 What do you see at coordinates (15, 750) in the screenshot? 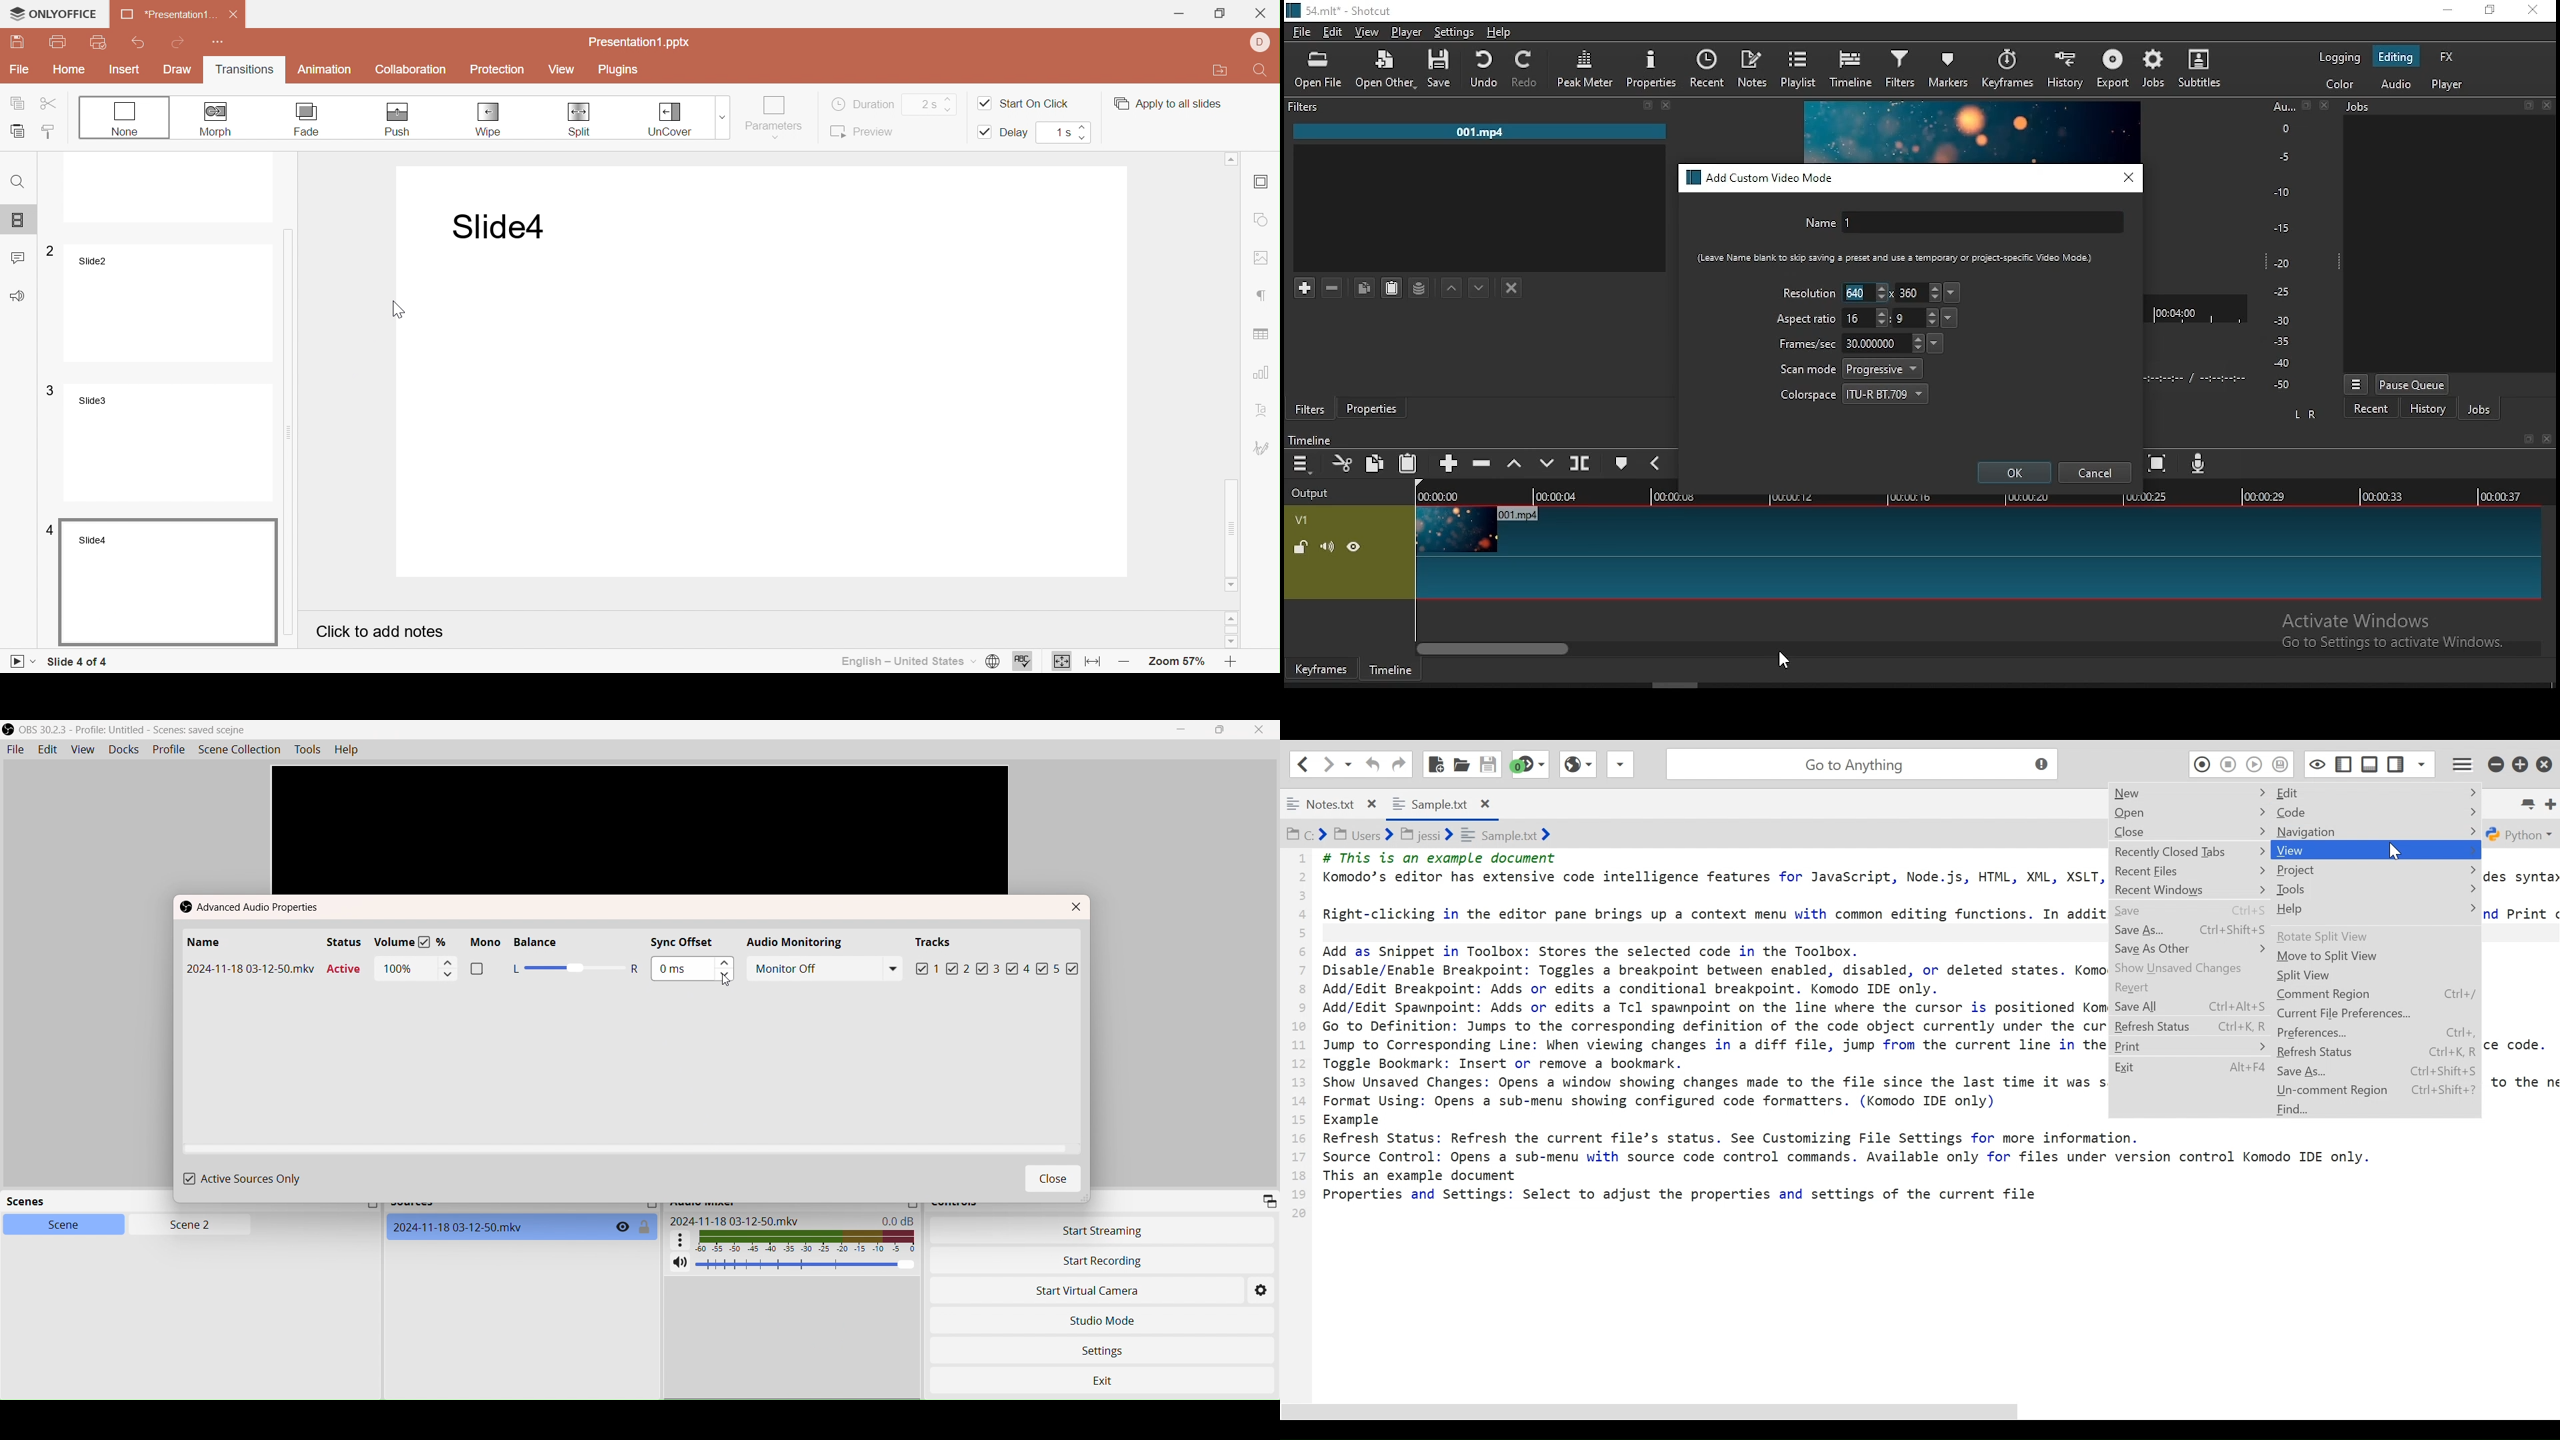
I see `File` at bounding box center [15, 750].